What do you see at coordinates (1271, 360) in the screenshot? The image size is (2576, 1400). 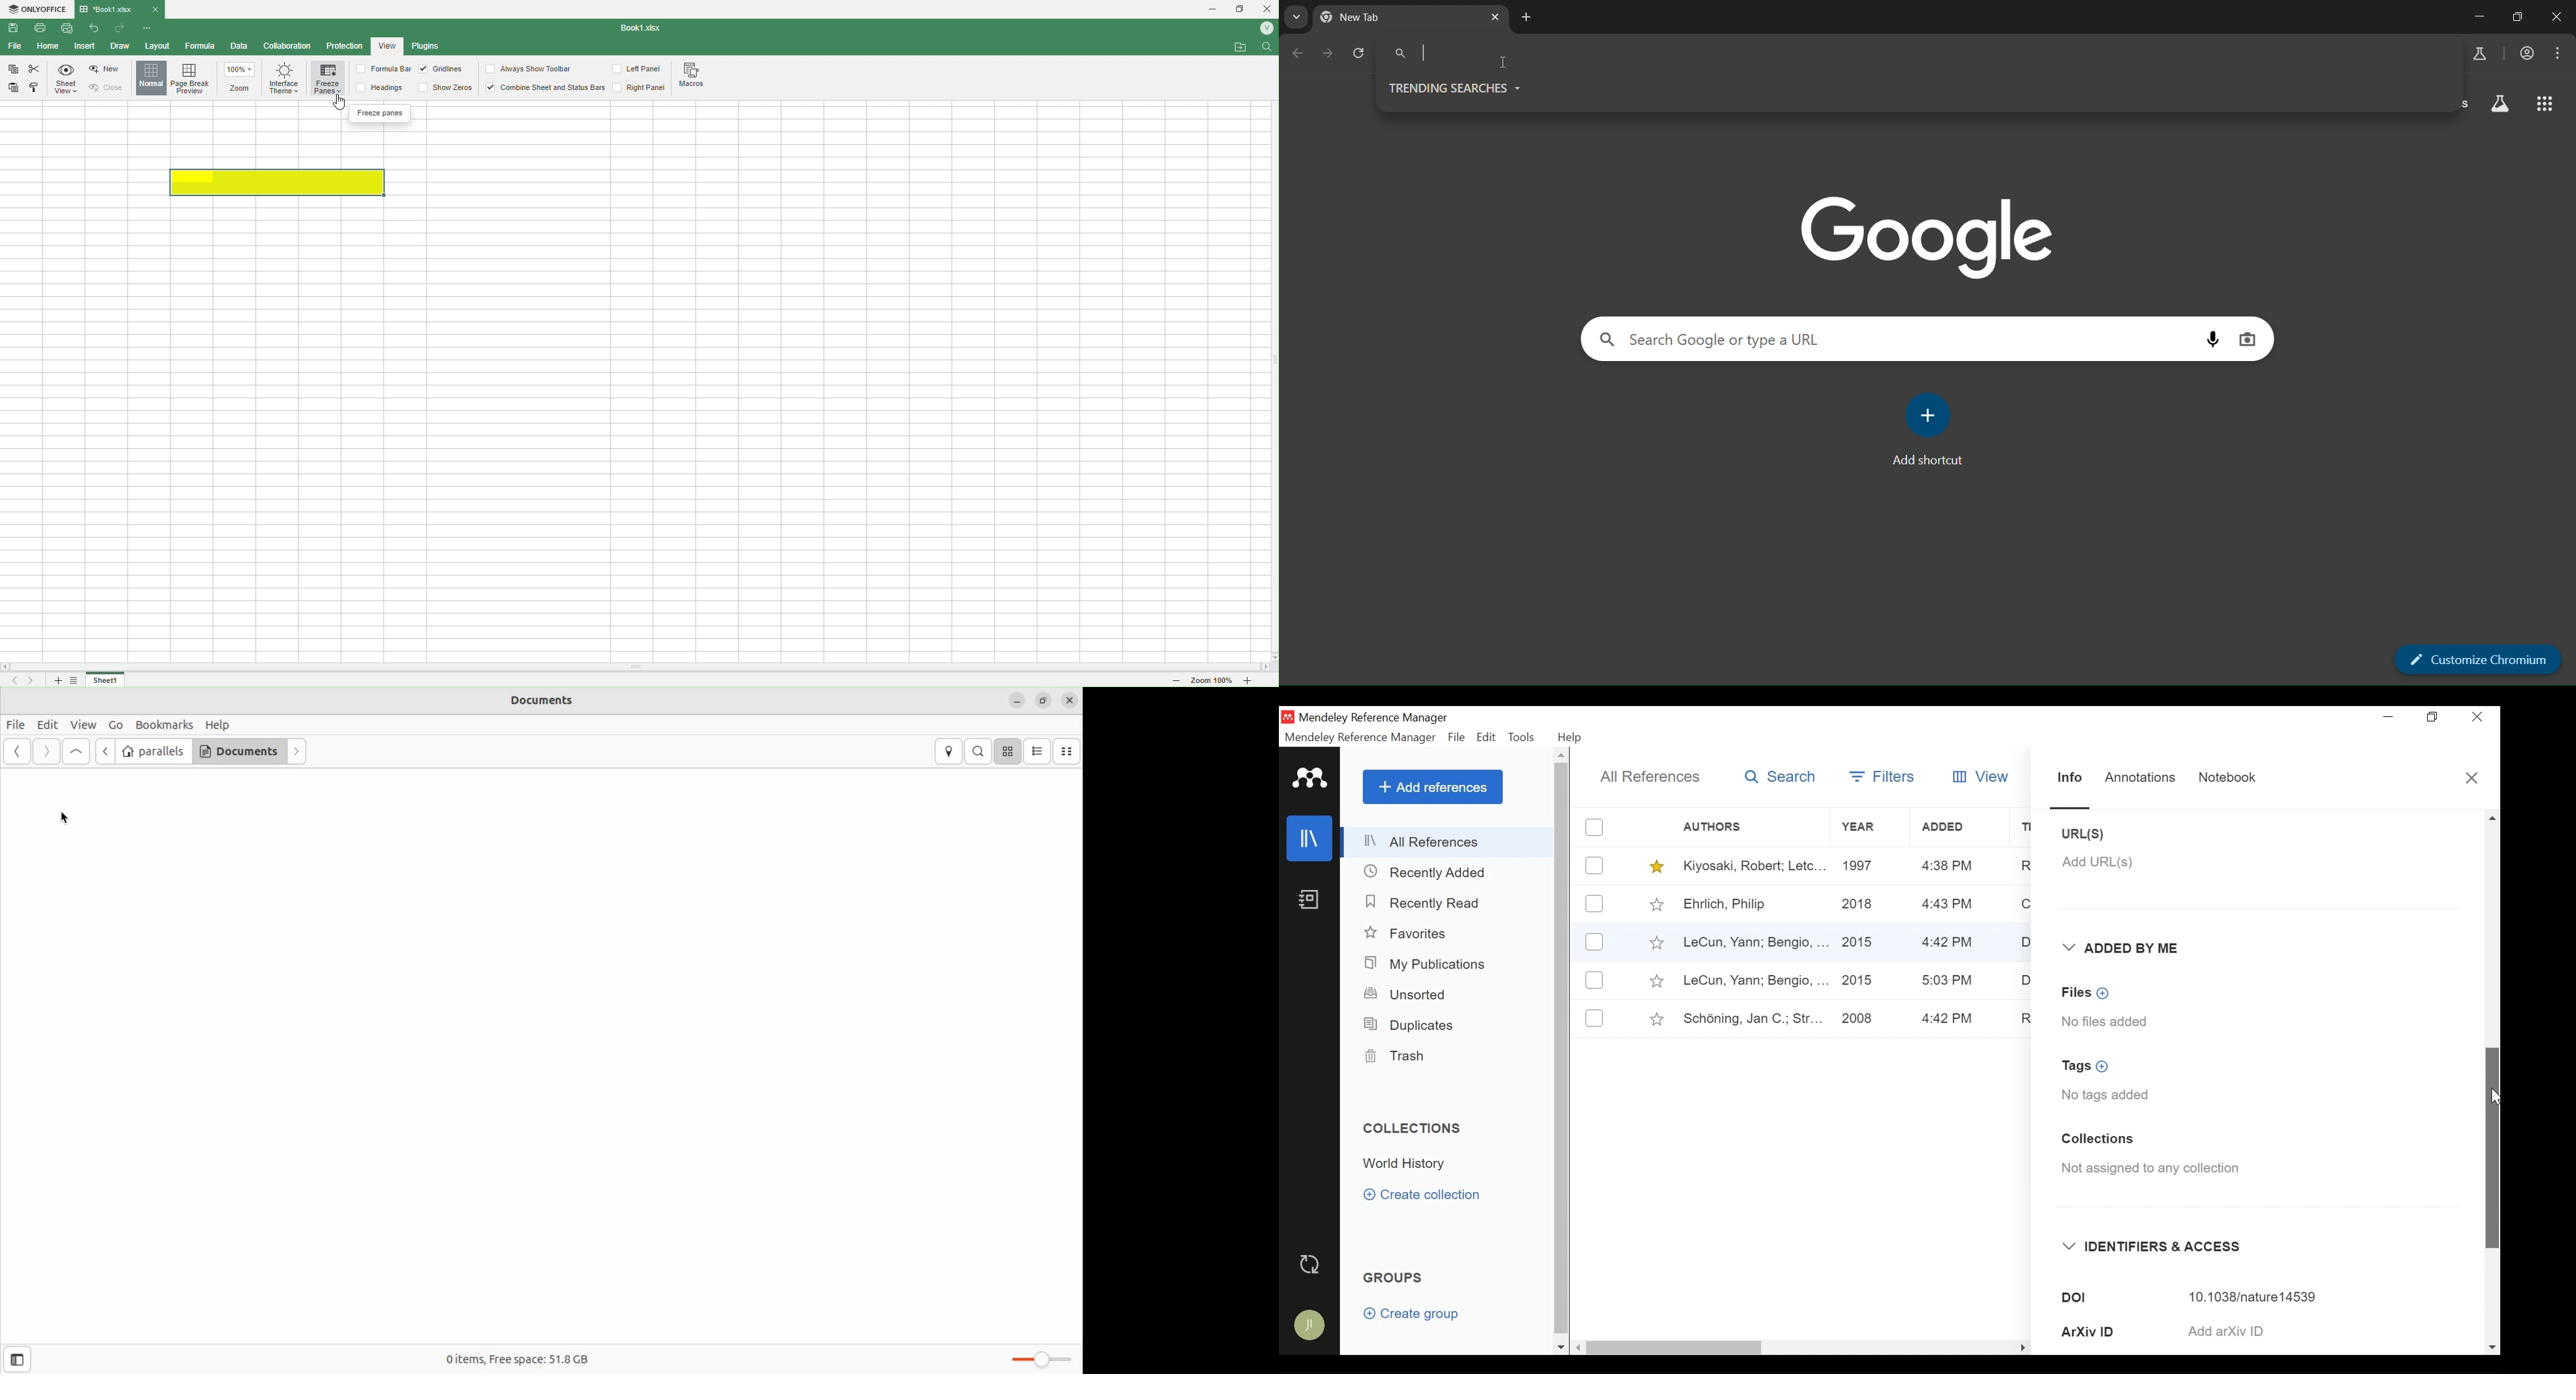 I see `Scroll bar` at bounding box center [1271, 360].